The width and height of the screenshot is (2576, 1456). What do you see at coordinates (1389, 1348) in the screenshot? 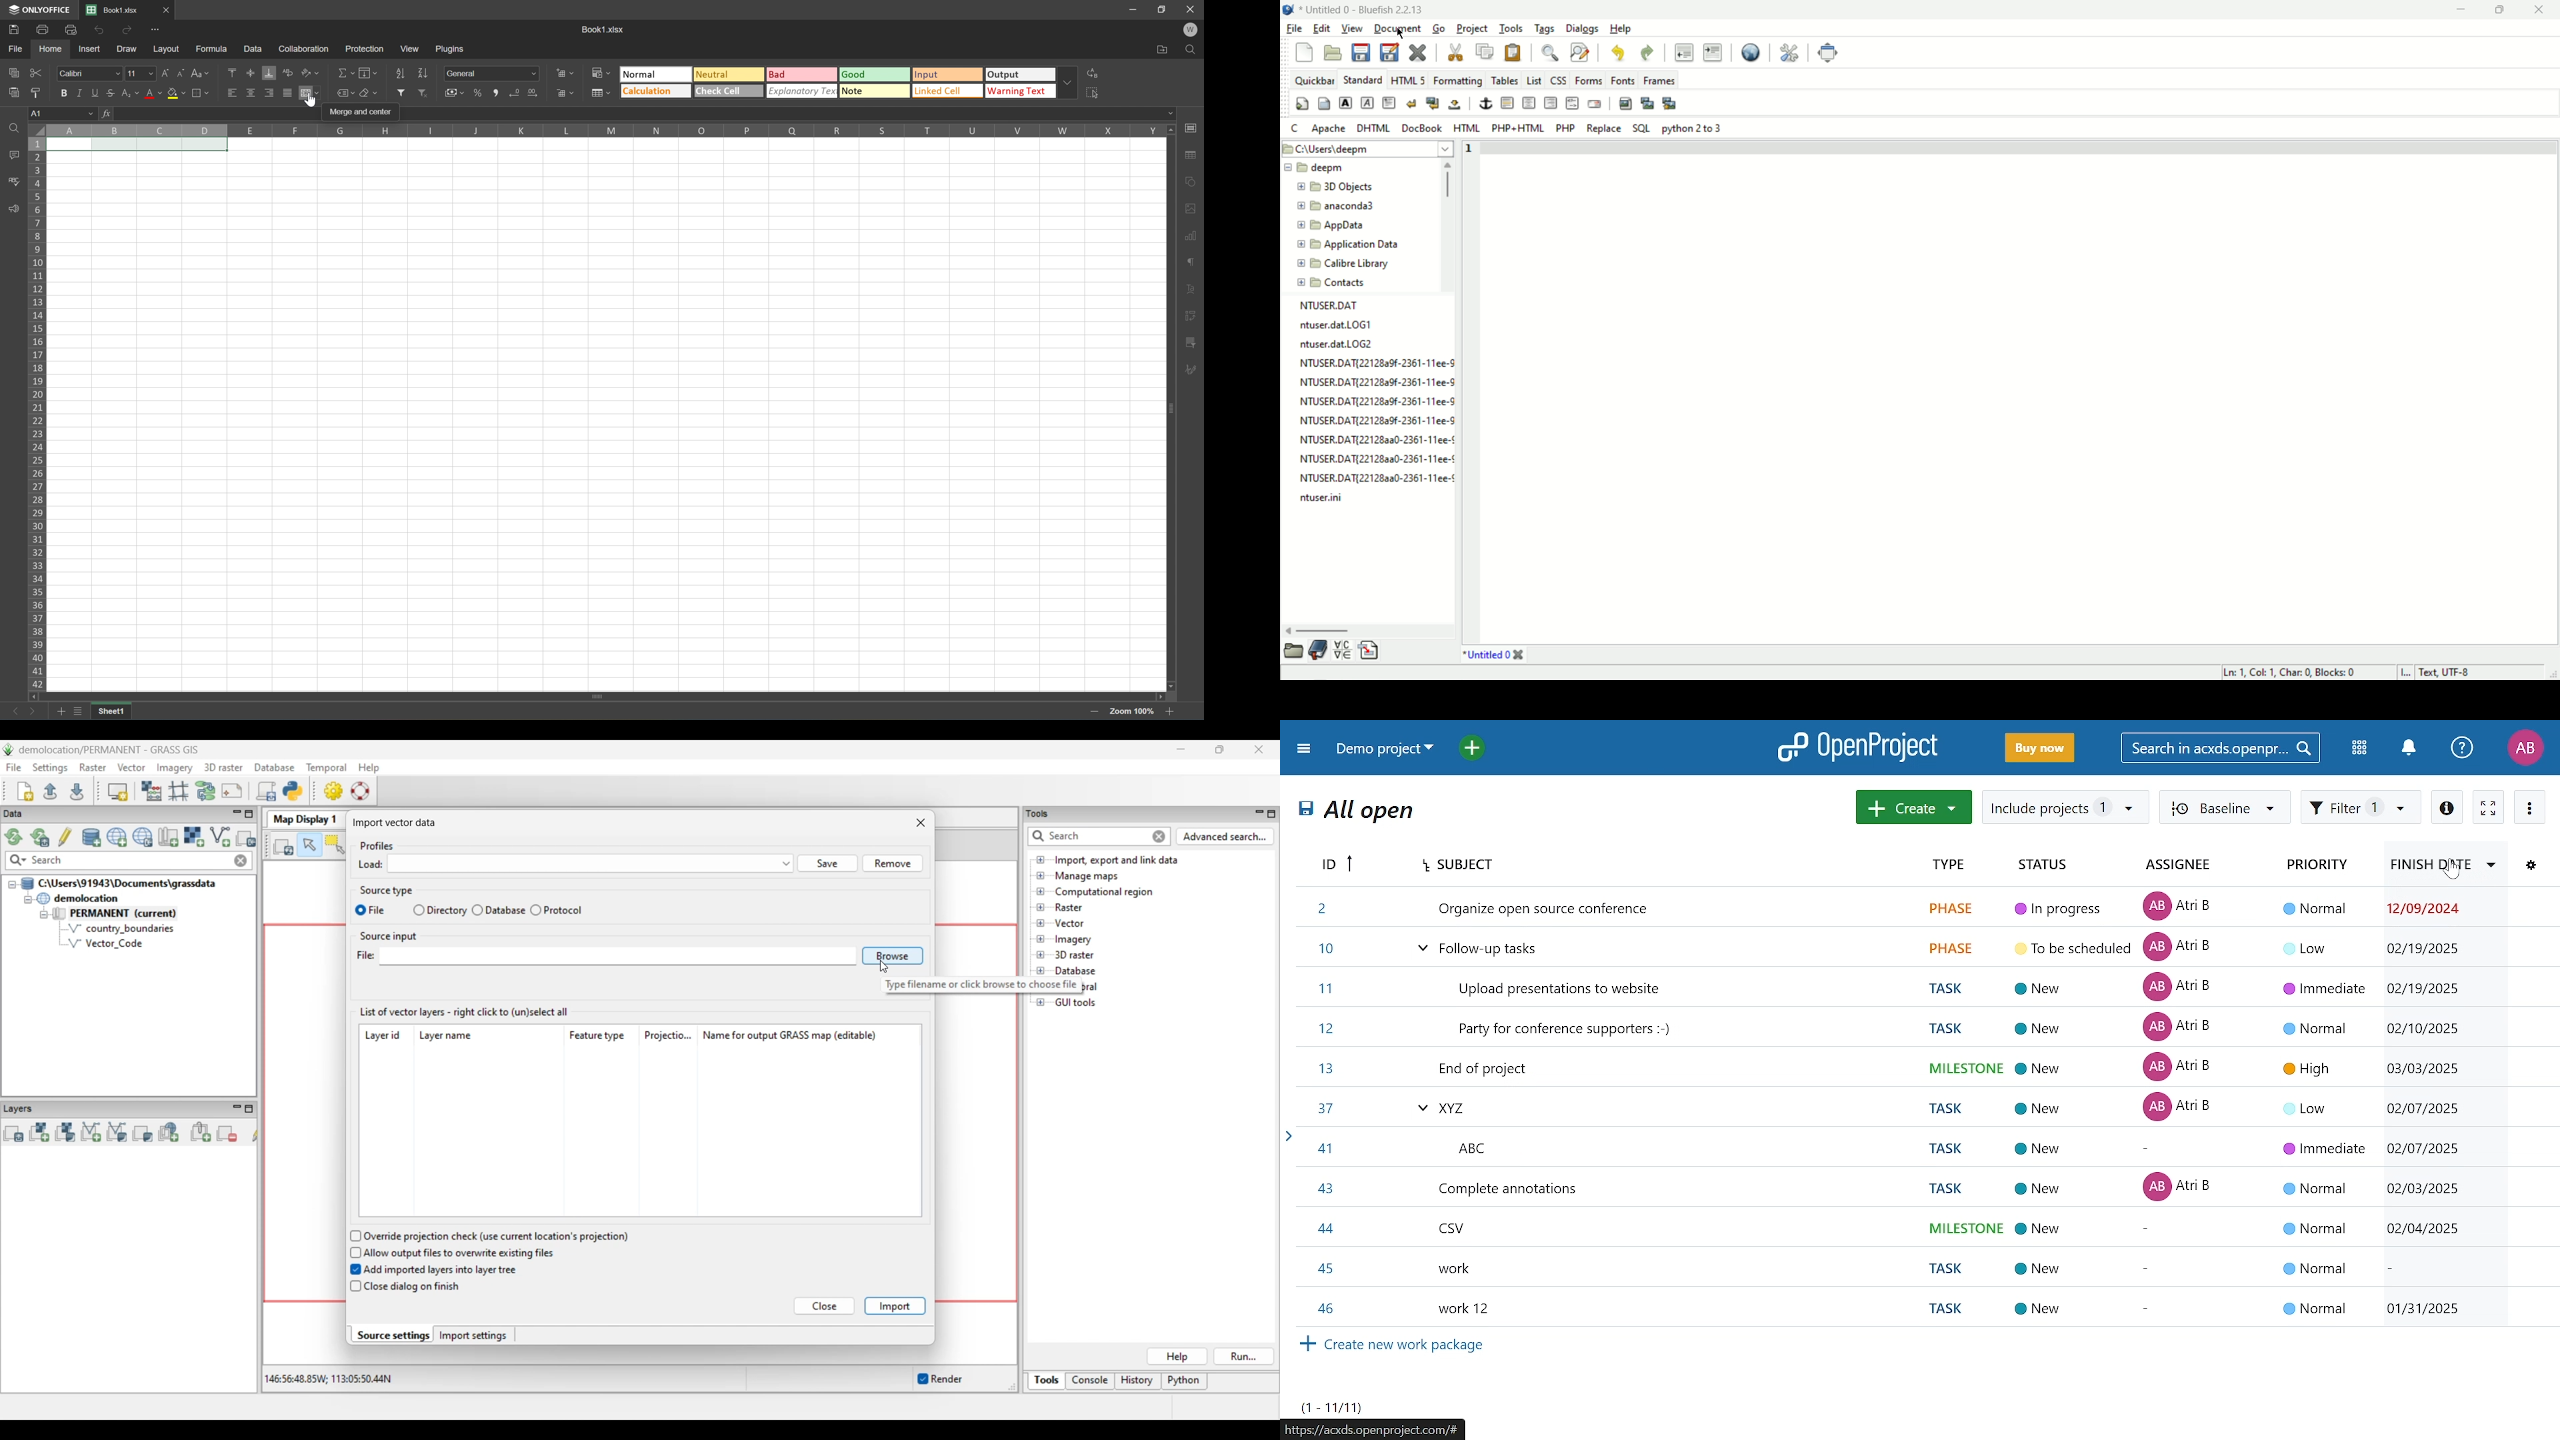
I see `Create new work packages` at bounding box center [1389, 1348].